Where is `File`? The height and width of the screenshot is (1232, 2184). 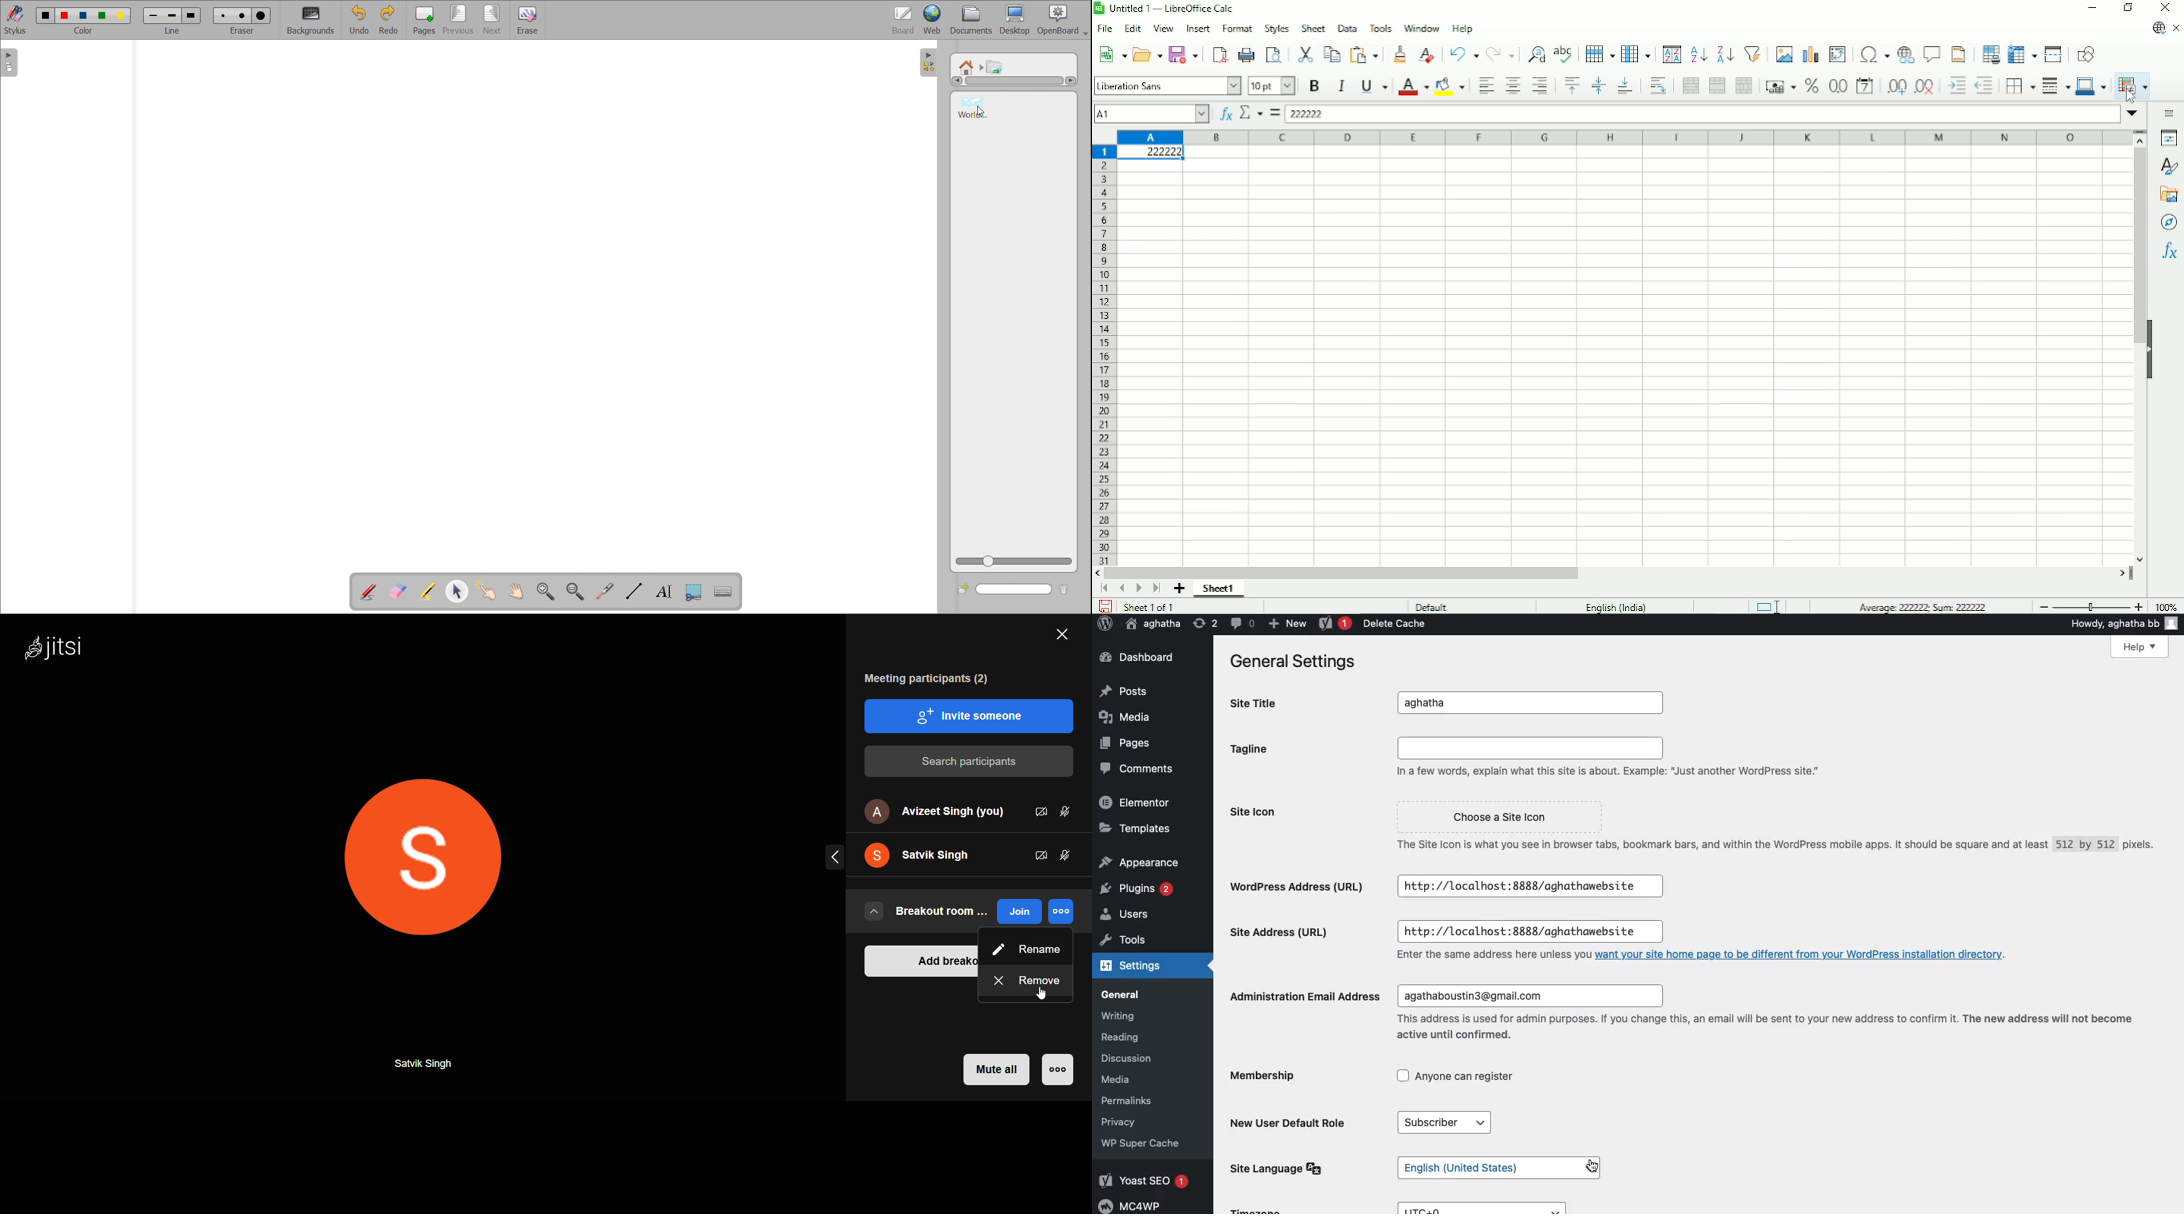 File is located at coordinates (1105, 29).